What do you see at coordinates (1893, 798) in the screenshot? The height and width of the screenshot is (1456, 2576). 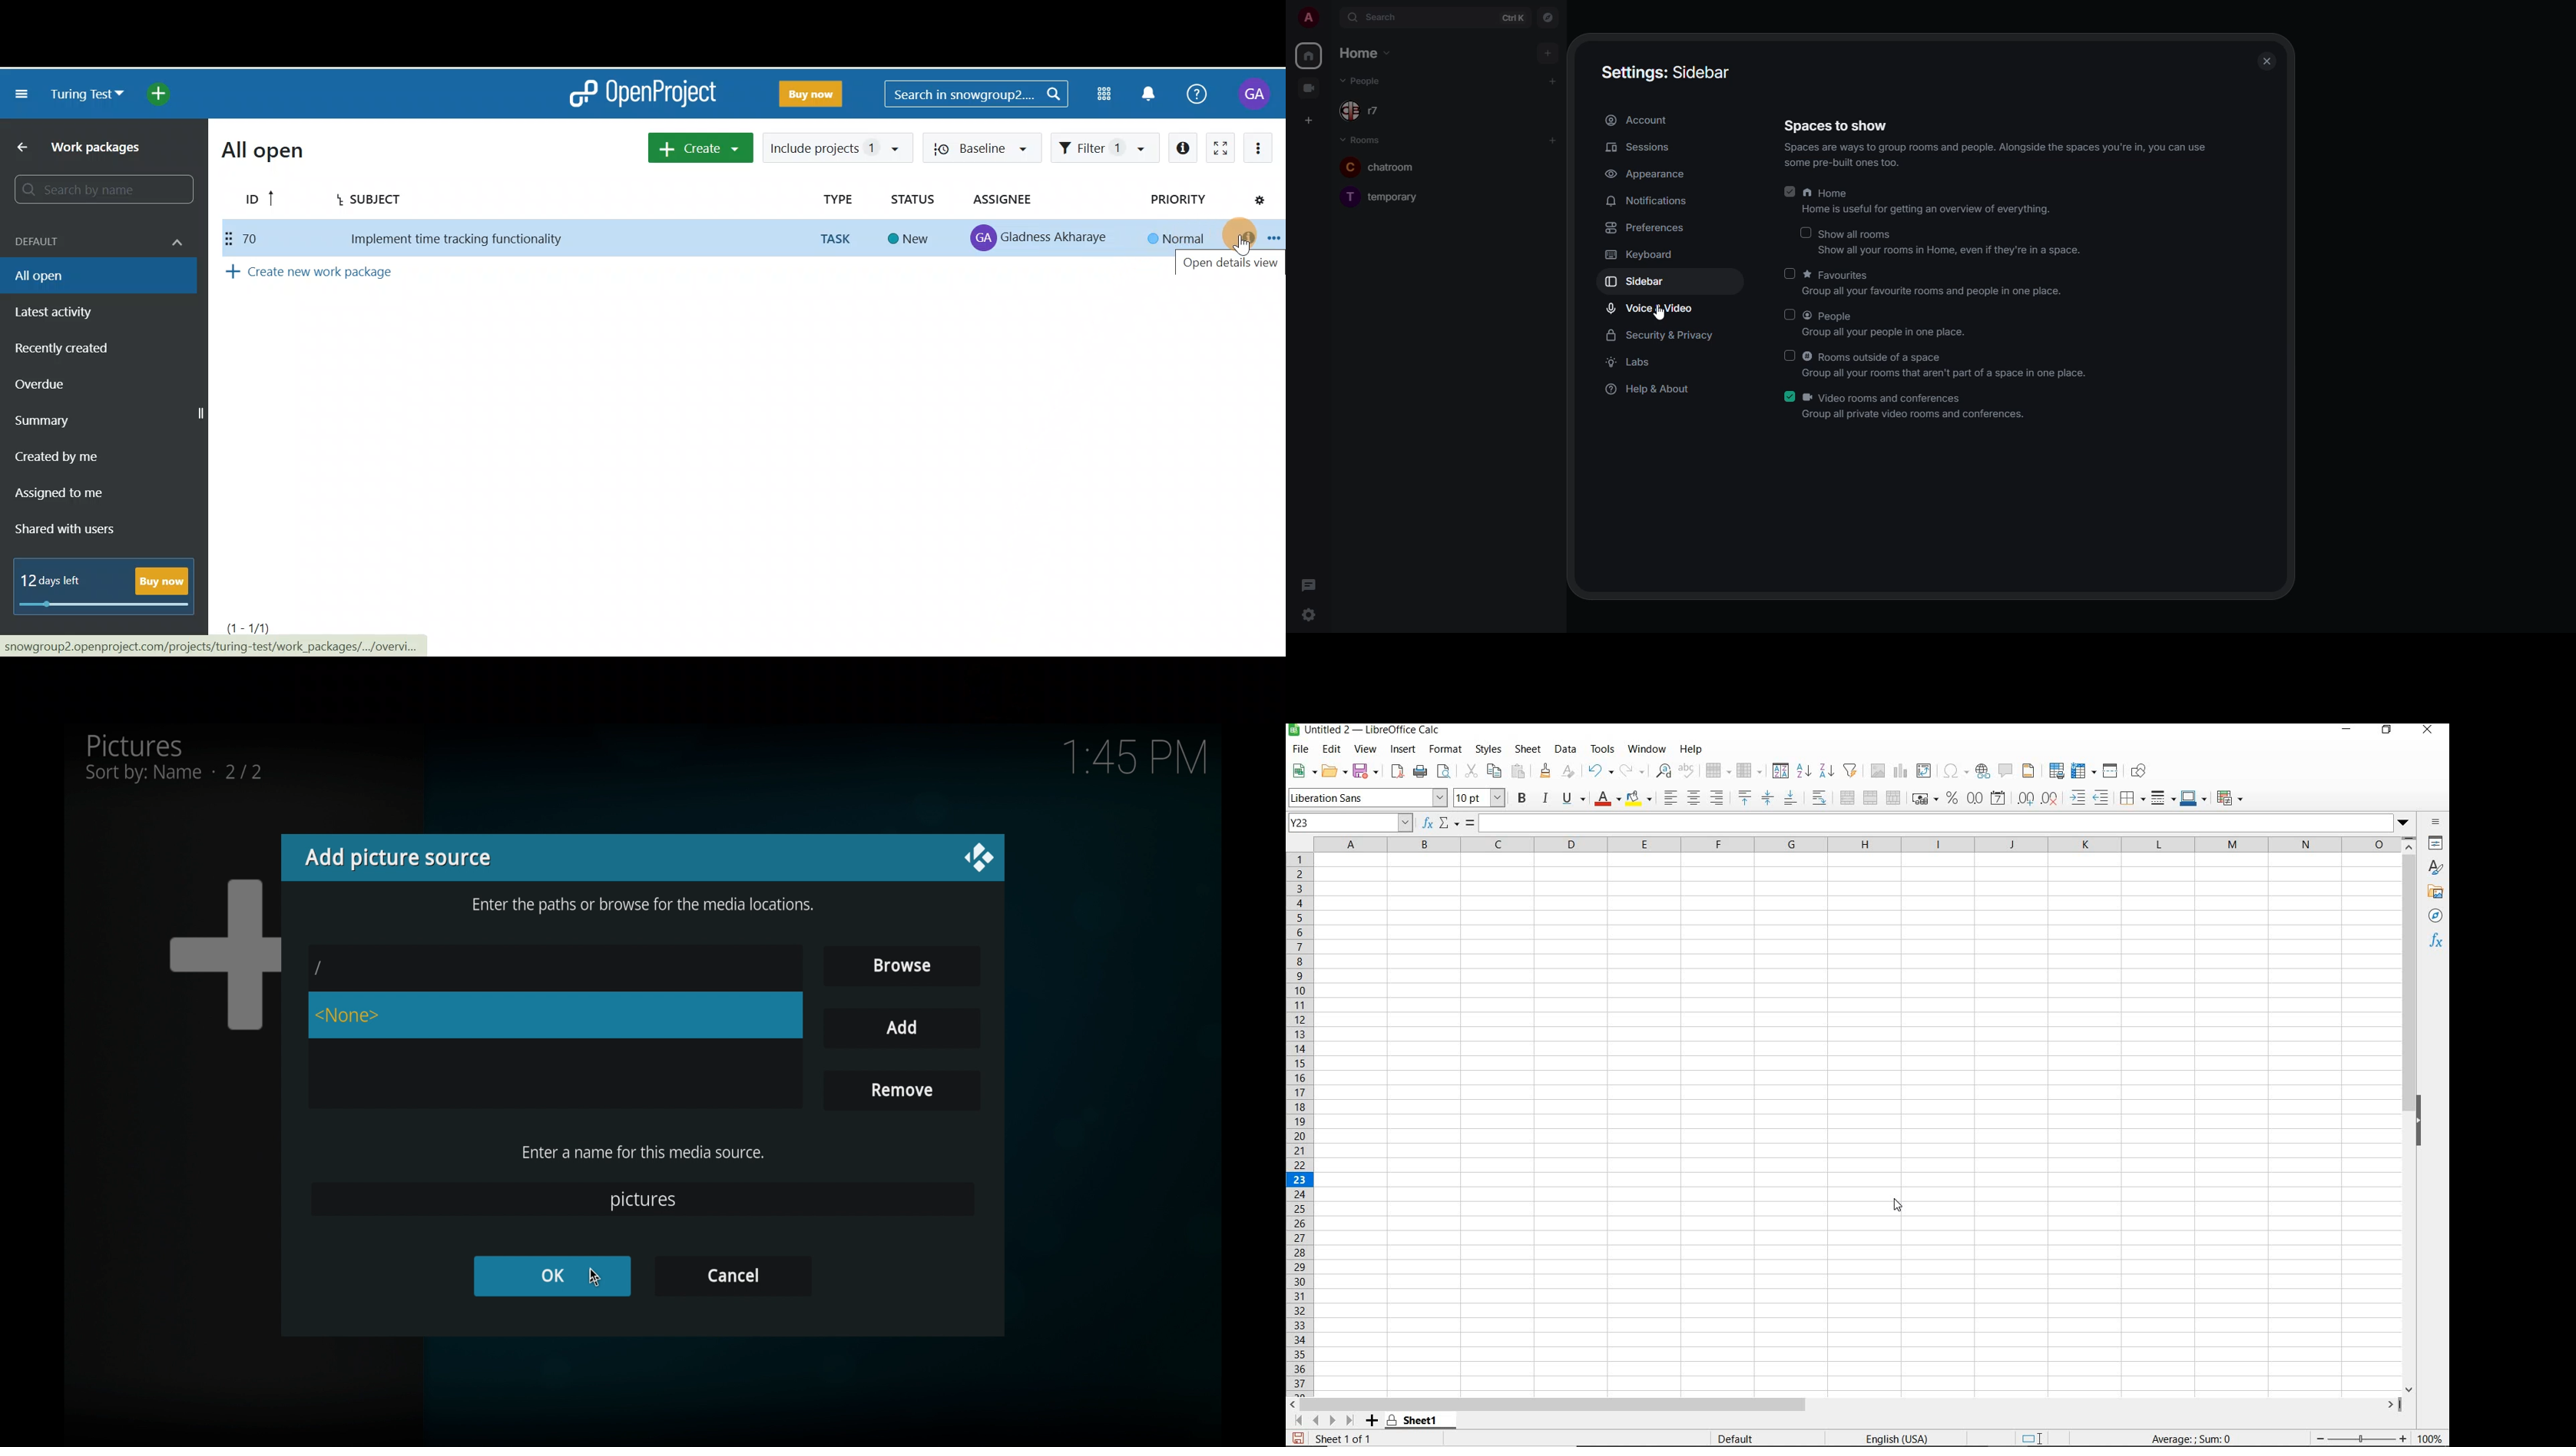 I see `UNMERGE CELLS` at bounding box center [1893, 798].